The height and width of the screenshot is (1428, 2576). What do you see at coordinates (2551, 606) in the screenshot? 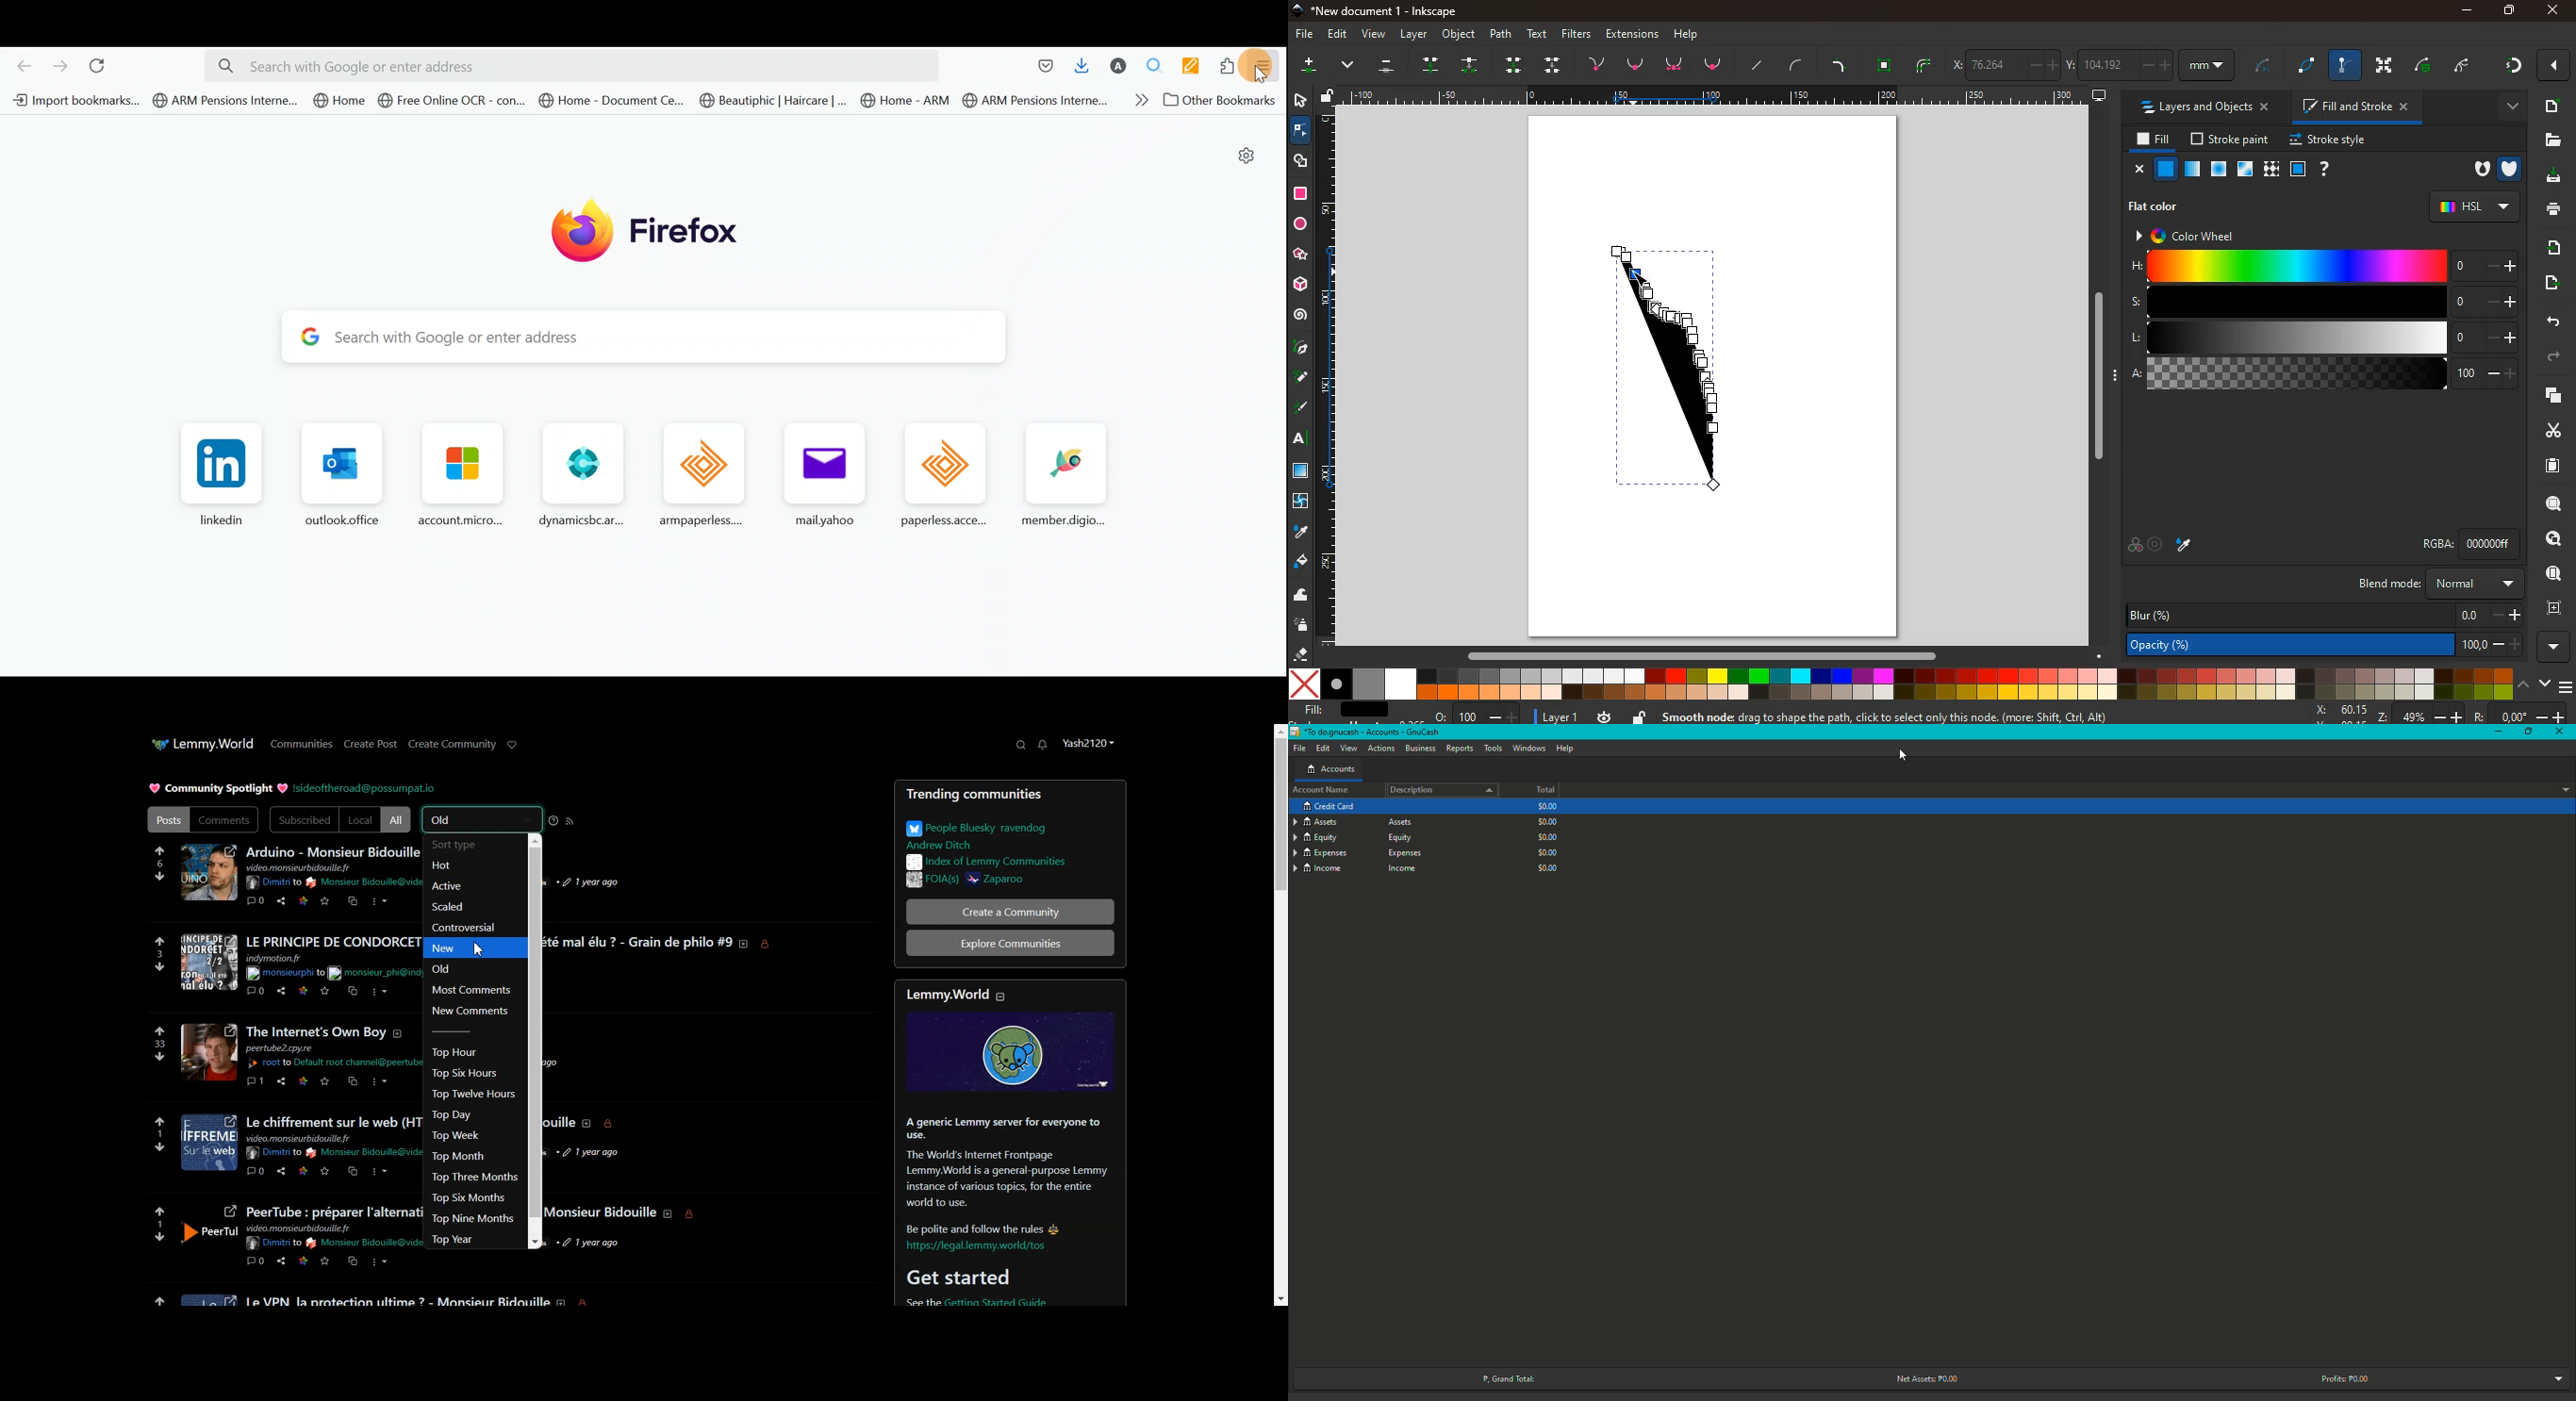
I see `frame` at bounding box center [2551, 606].